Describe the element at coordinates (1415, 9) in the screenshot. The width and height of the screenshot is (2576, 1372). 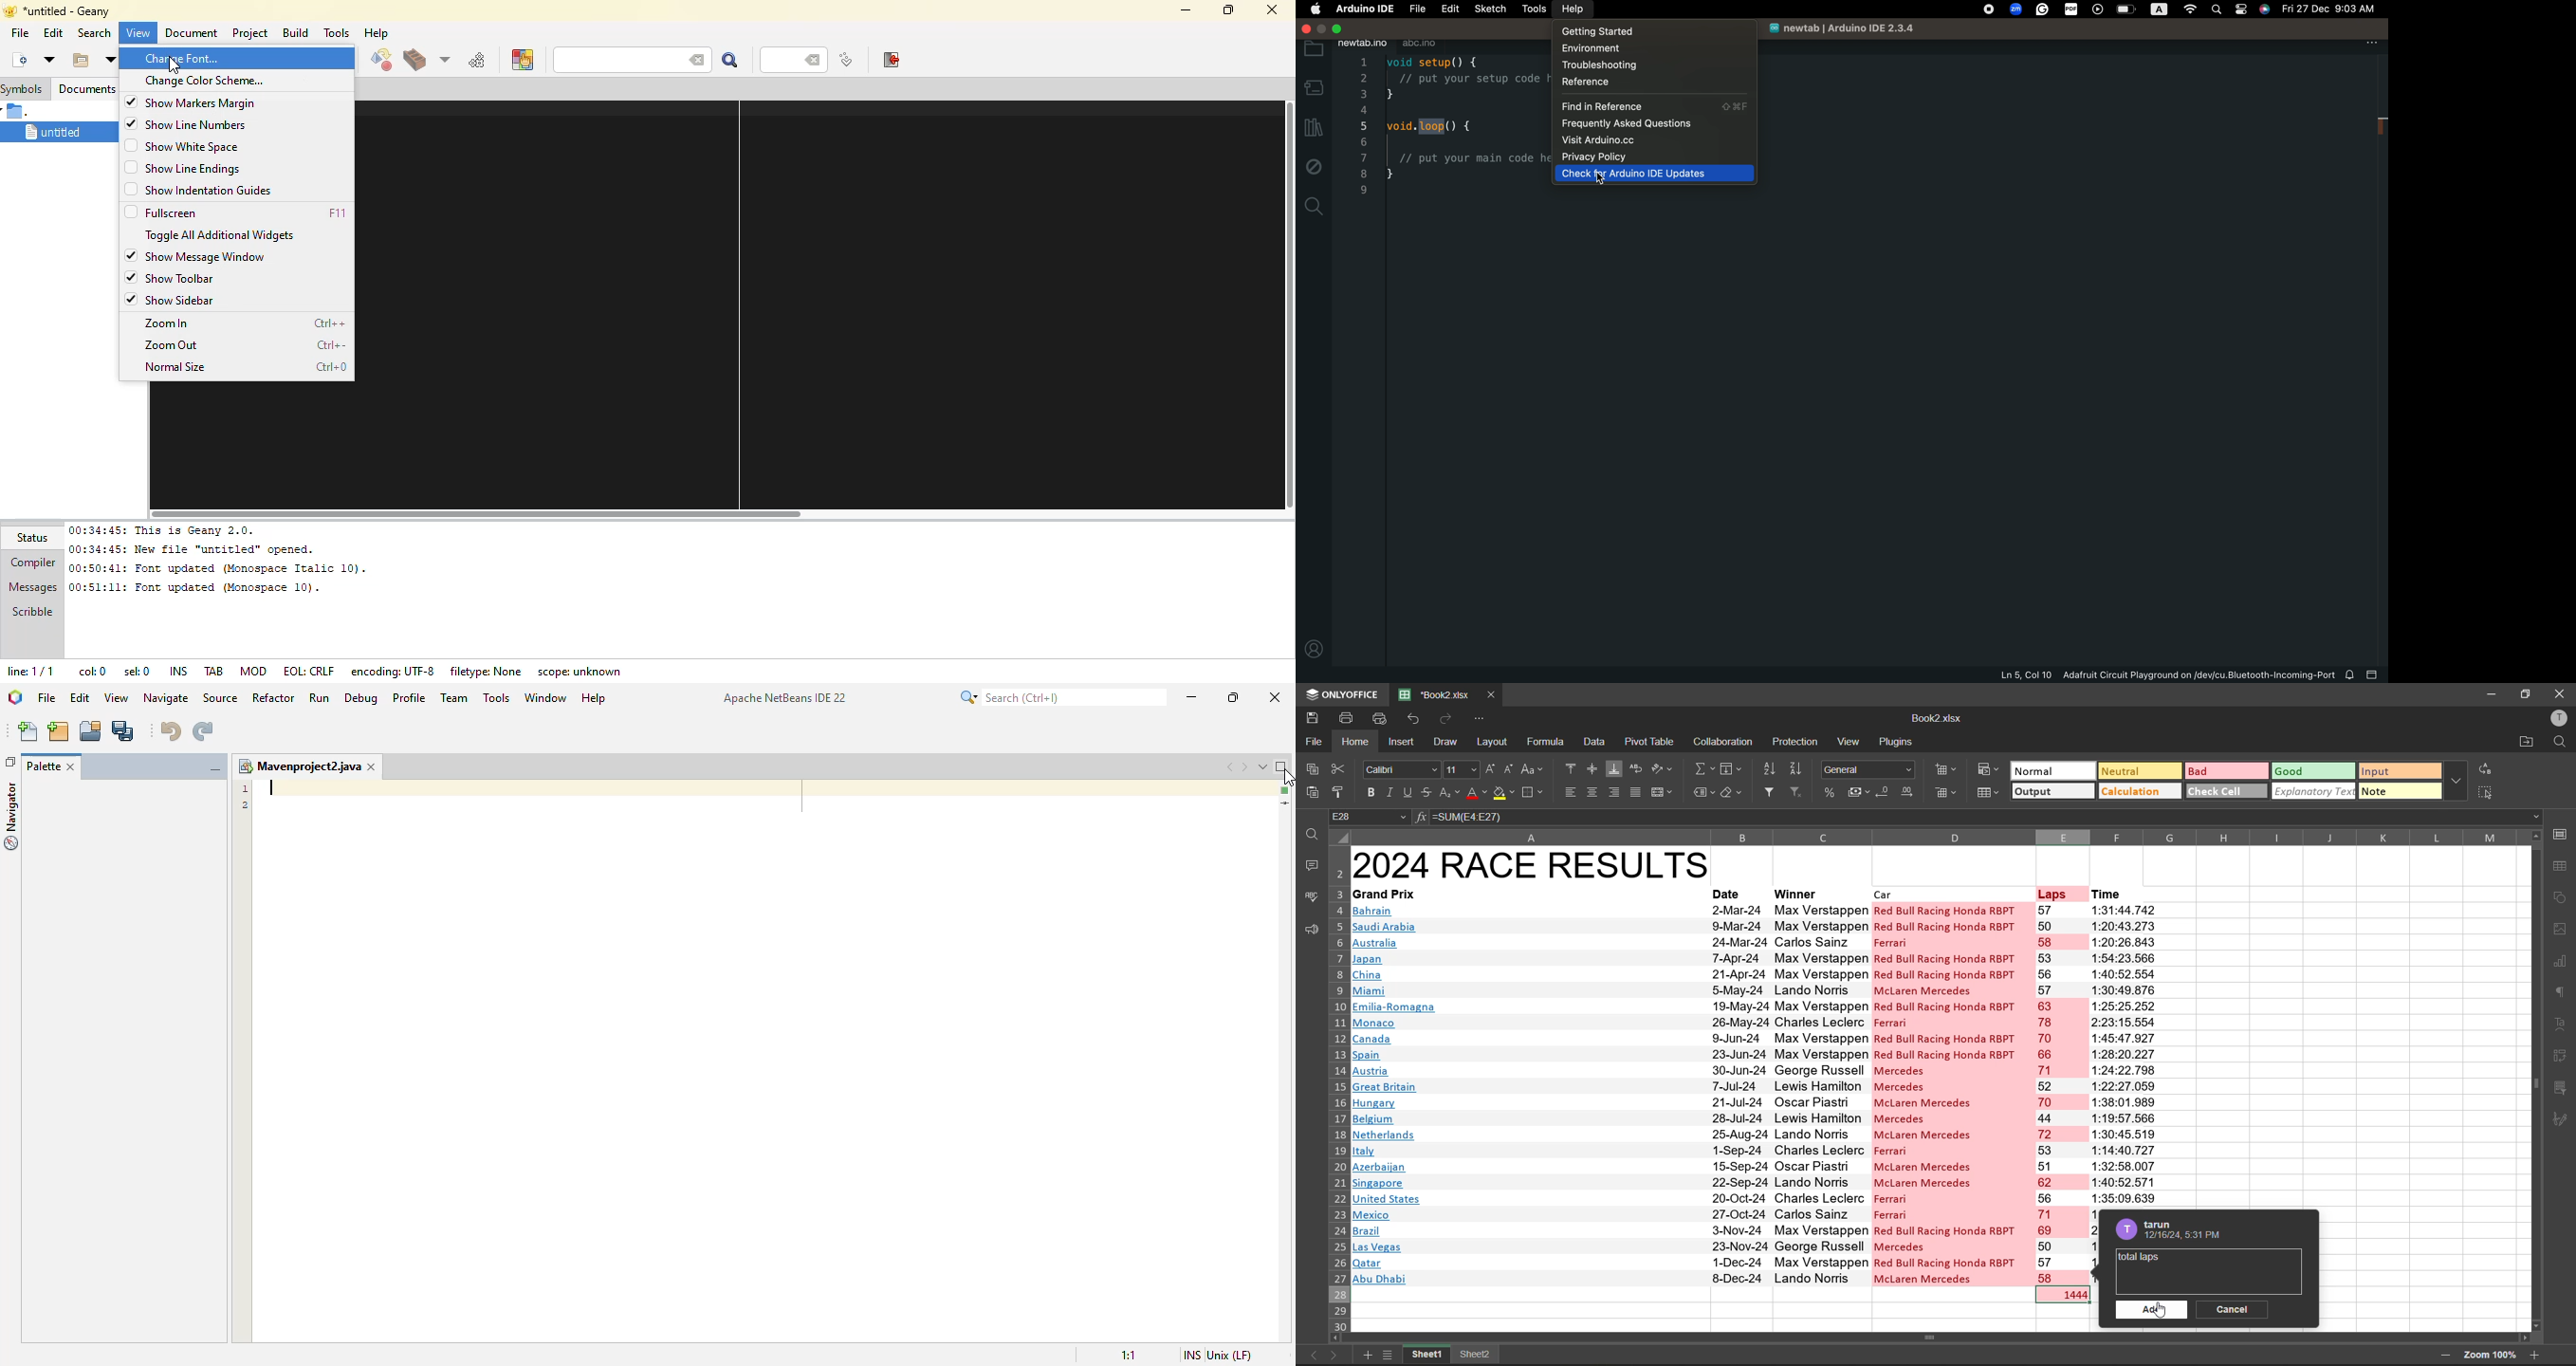
I see `file` at that location.